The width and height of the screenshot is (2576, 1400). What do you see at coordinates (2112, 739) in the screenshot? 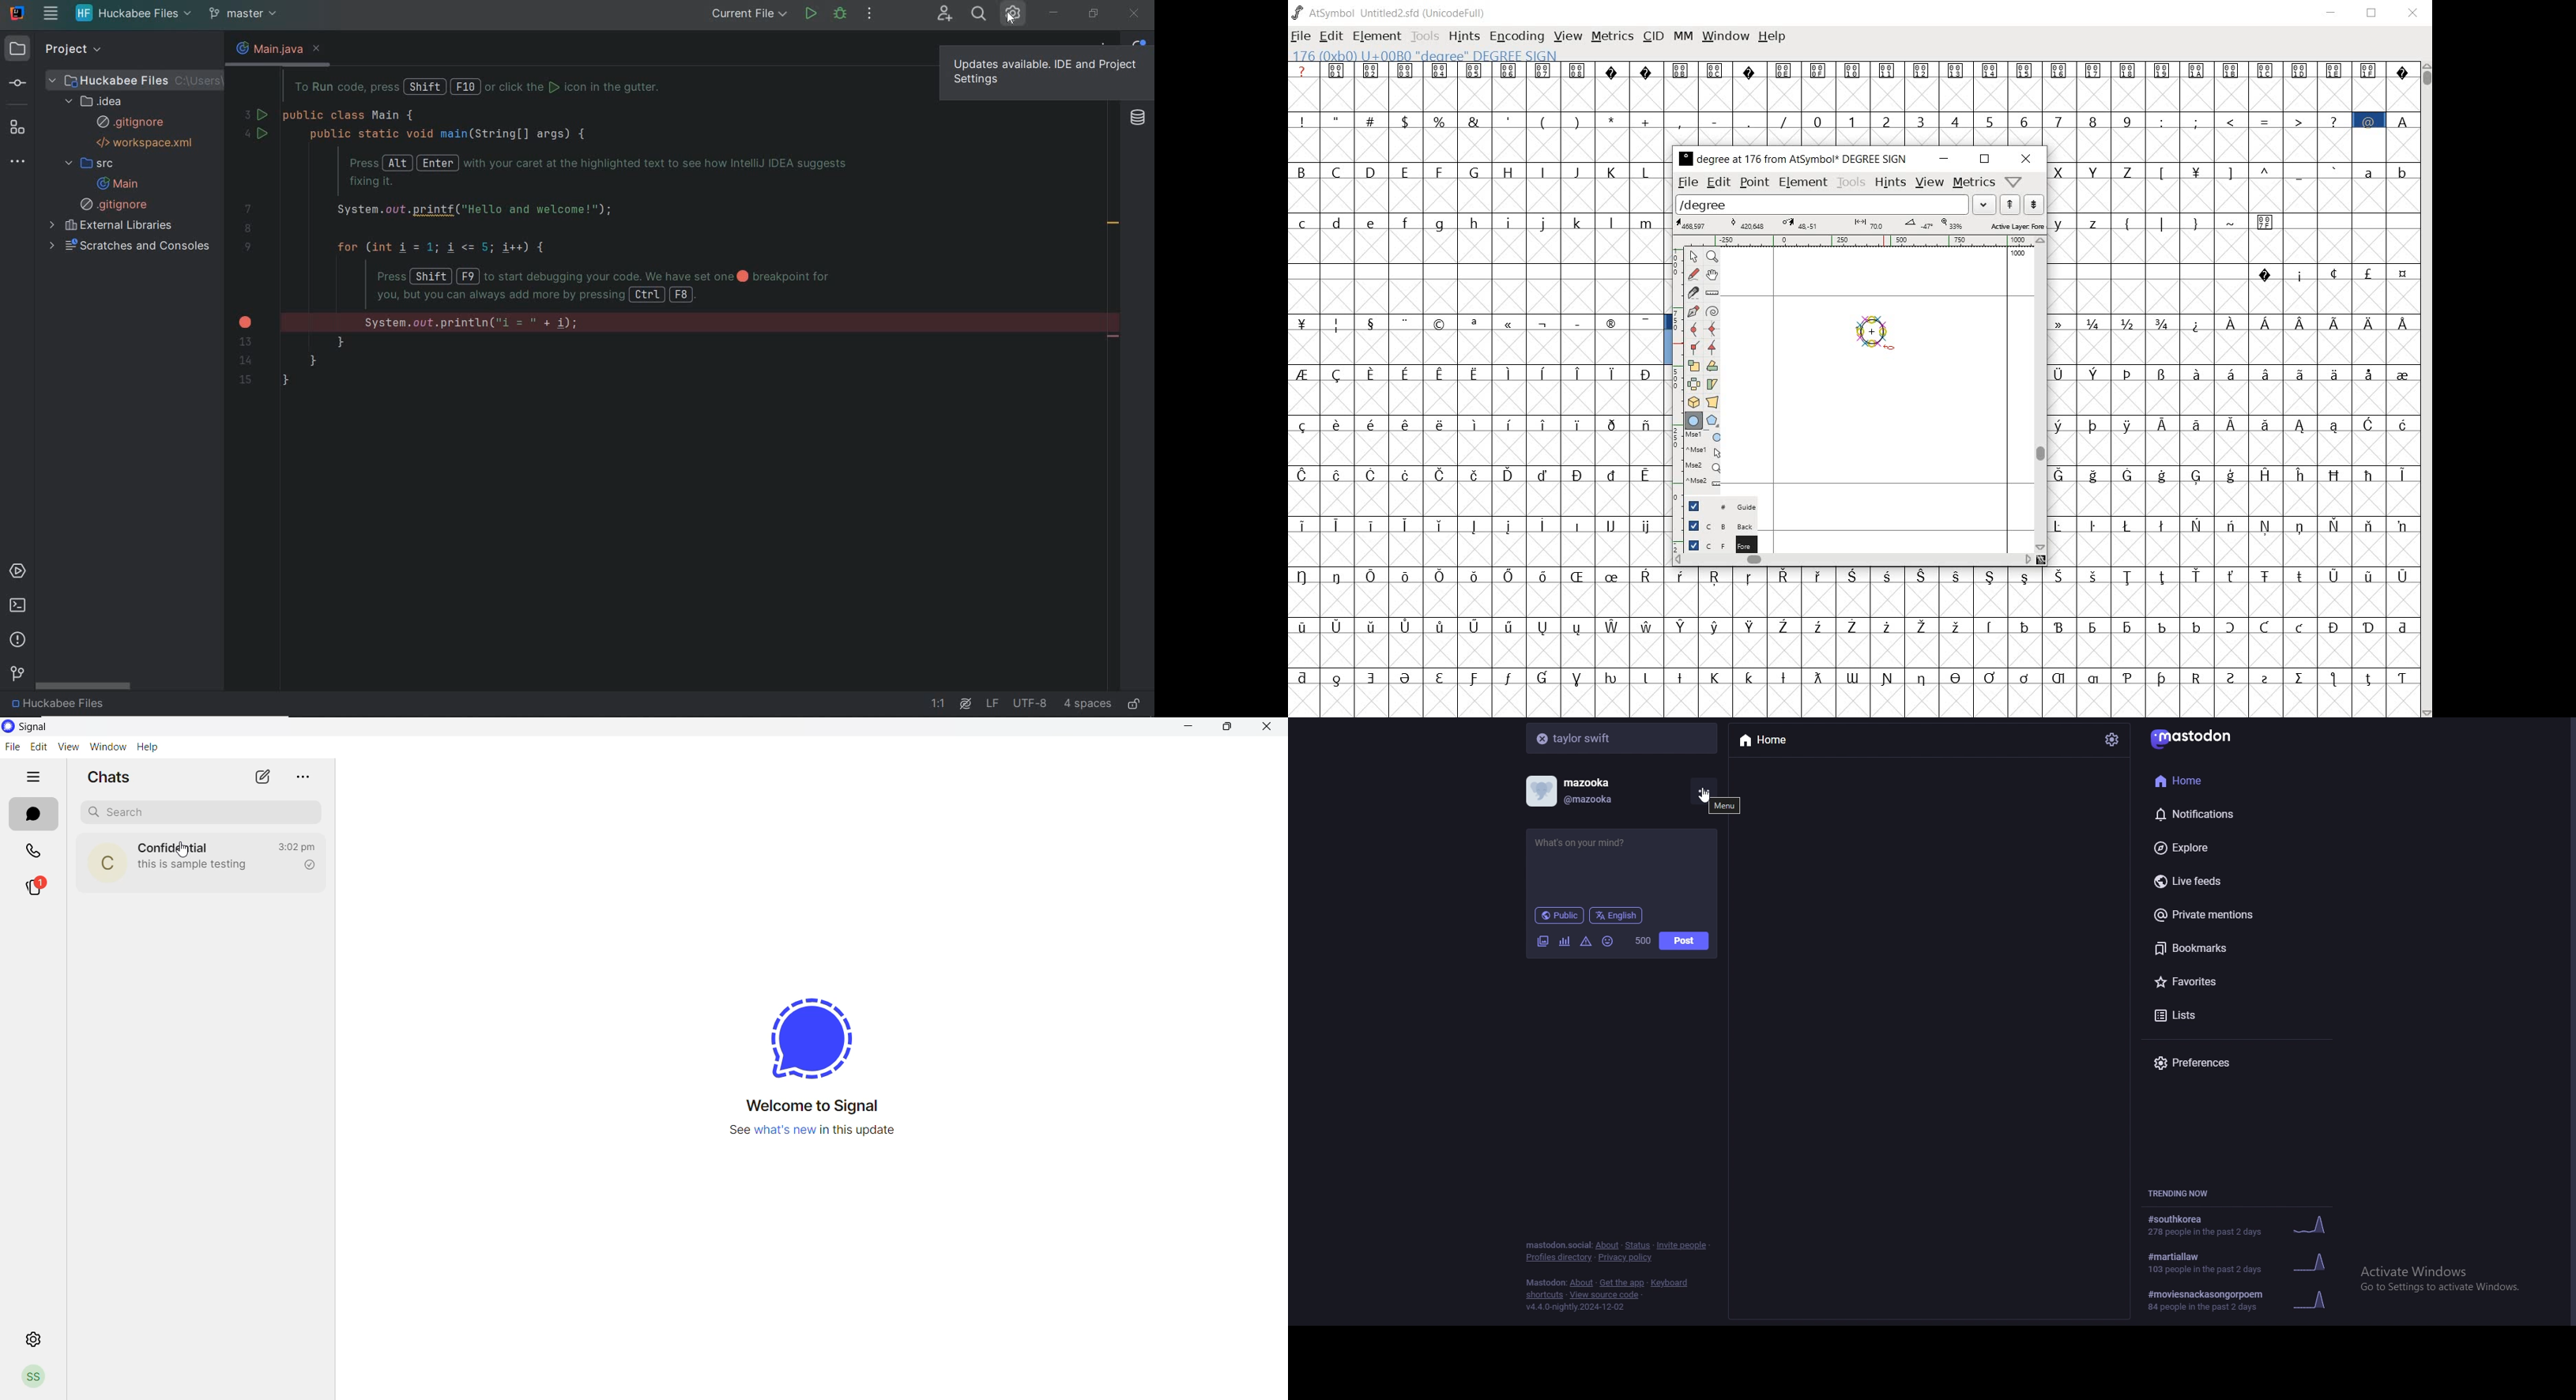
I see `settings` at bounding box center [2112, 739].